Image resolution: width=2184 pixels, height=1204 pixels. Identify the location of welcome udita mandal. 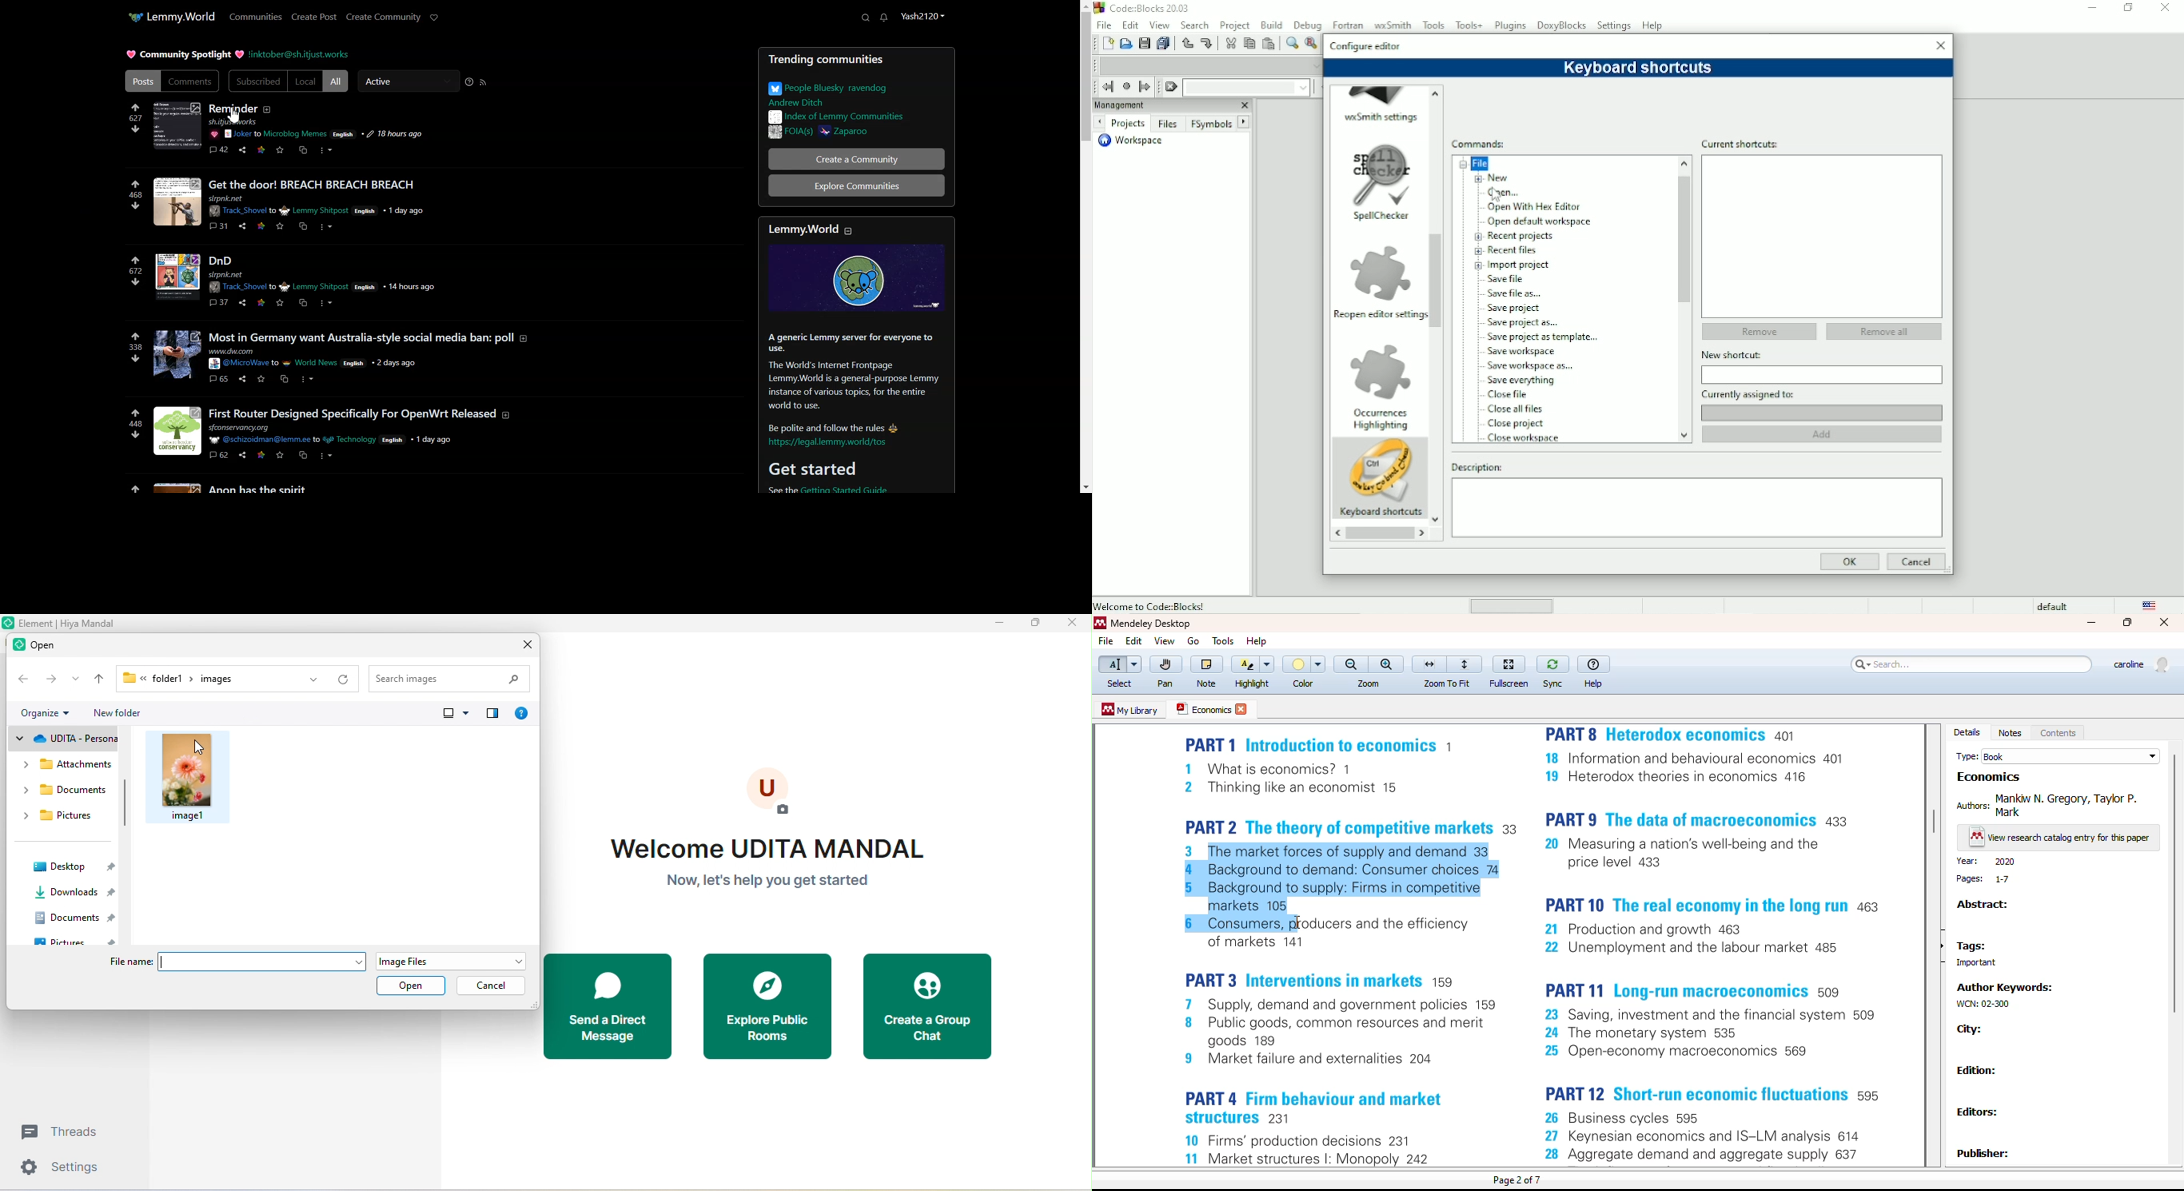
(770, 863).